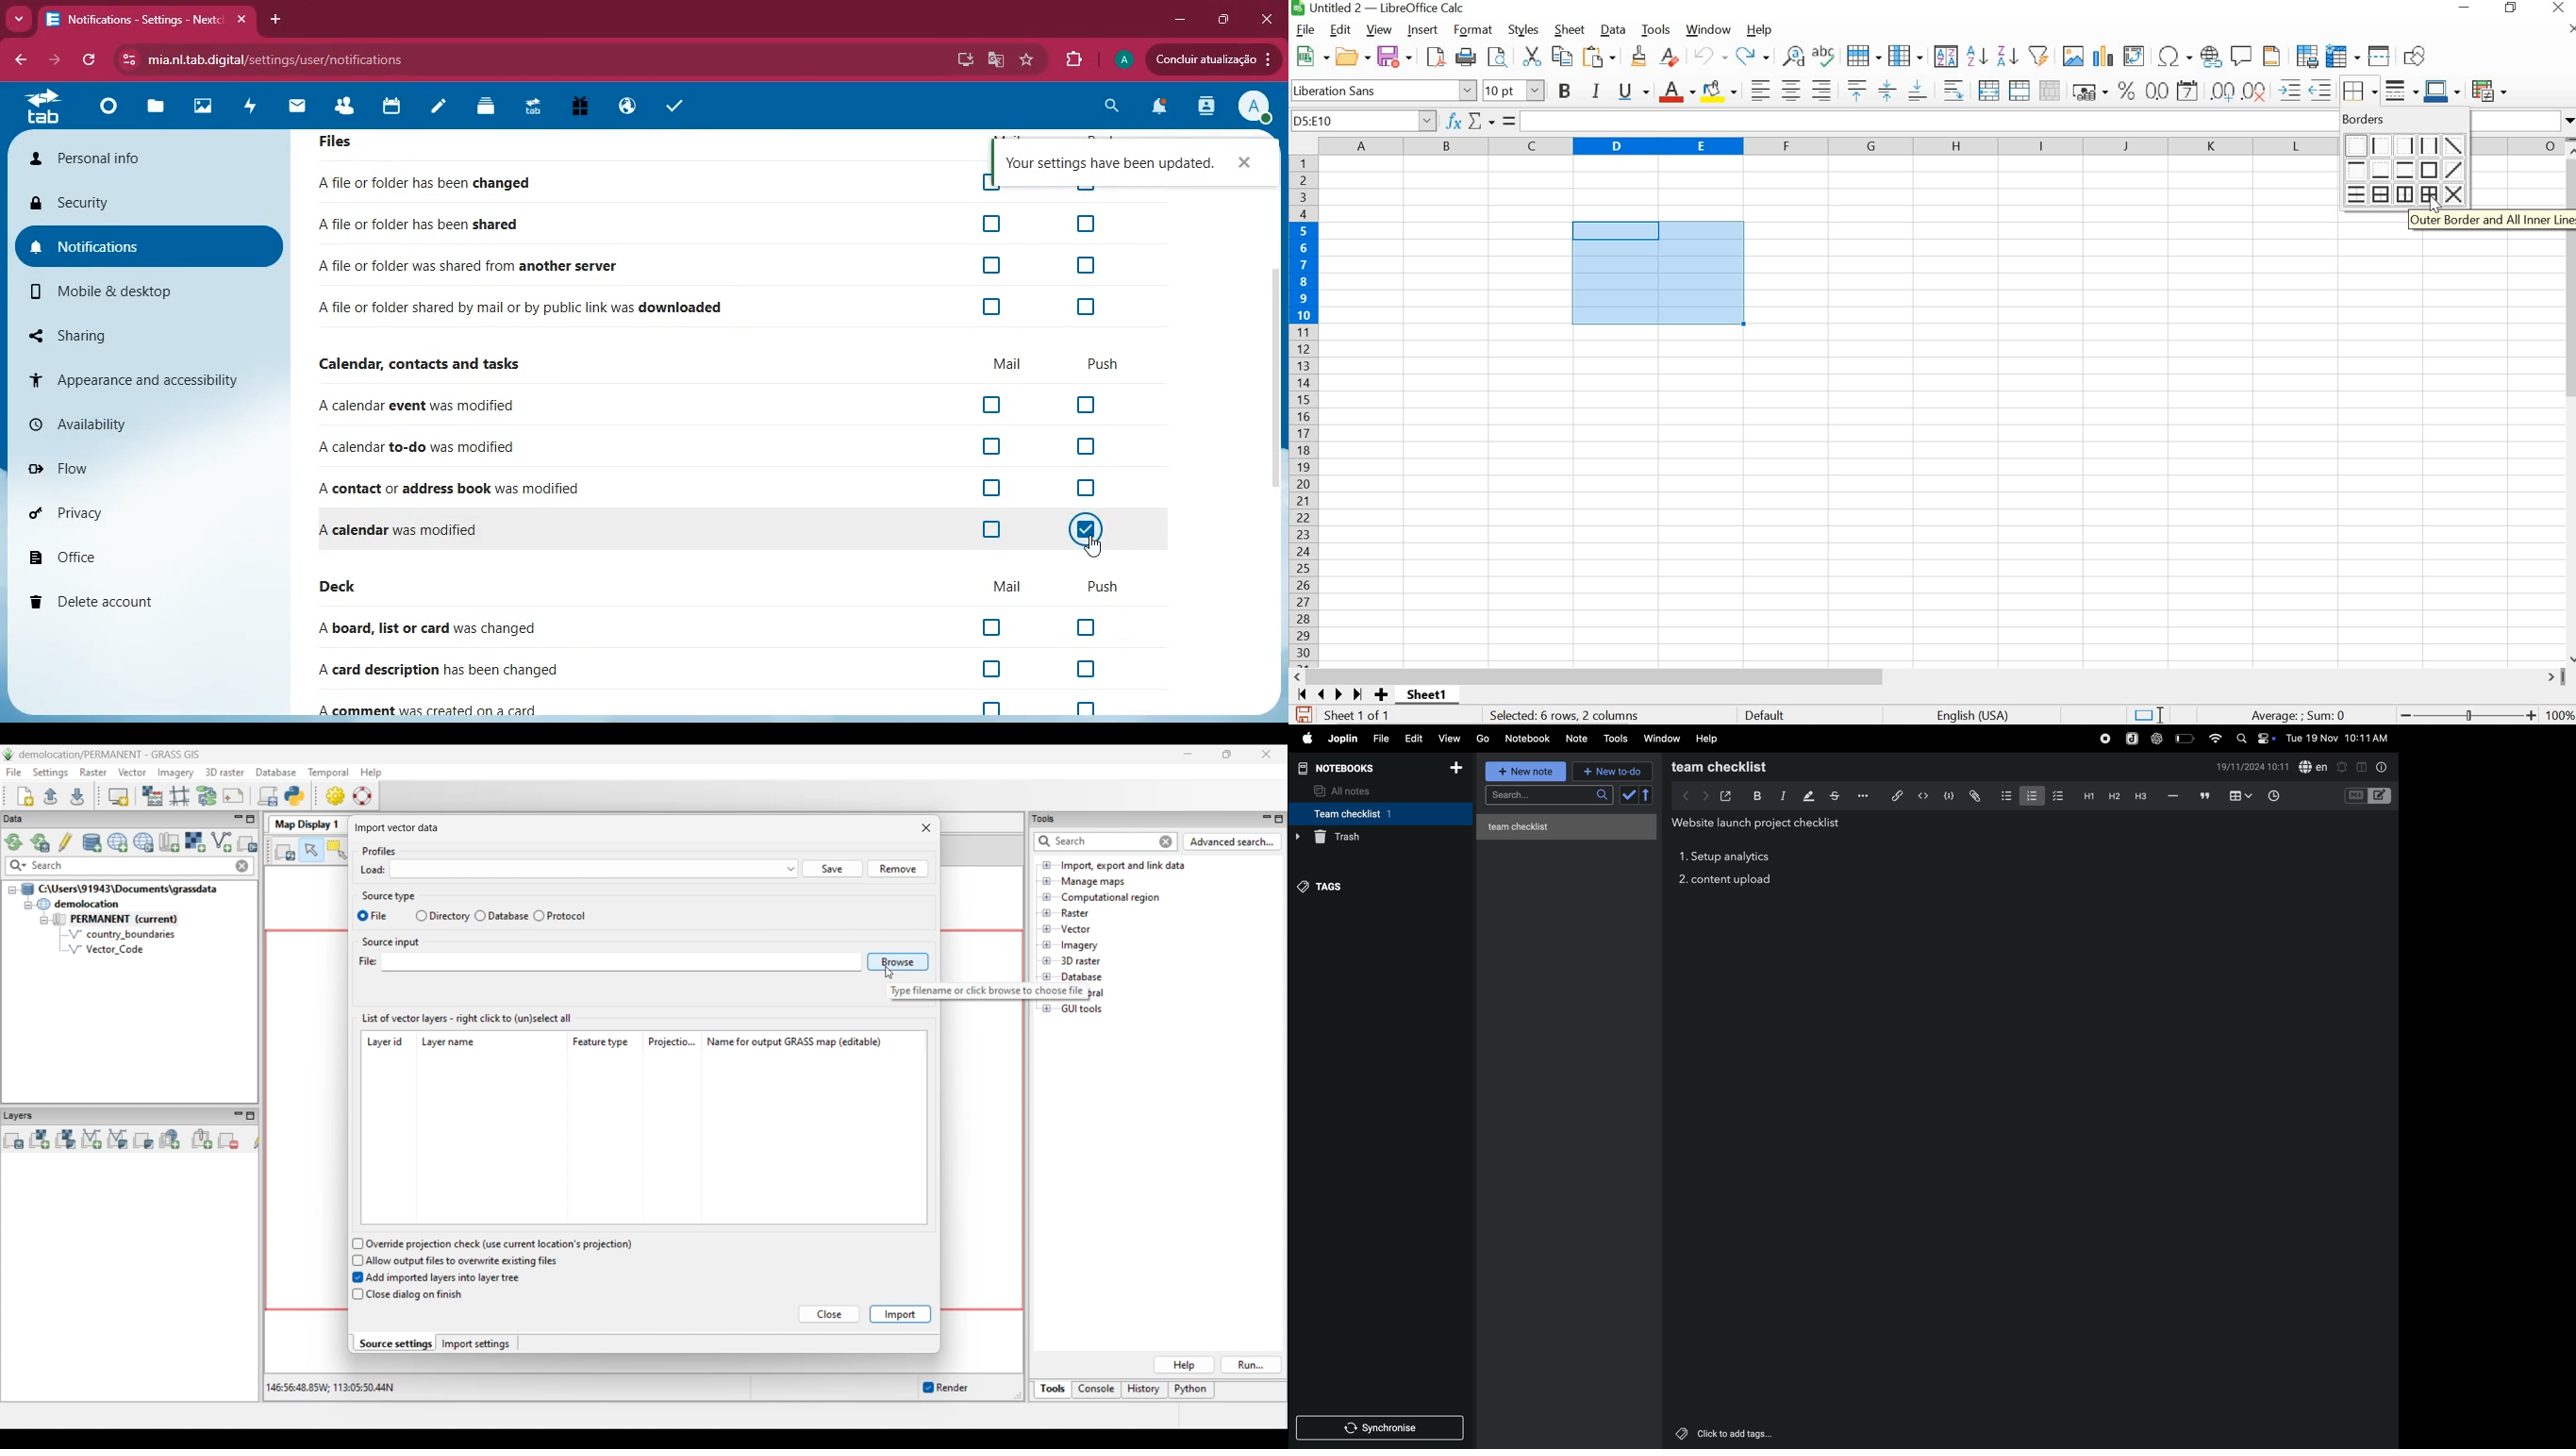  Describe the element at coordinates (1365, 814) in the screenshot. I see `team checklist` at that location.